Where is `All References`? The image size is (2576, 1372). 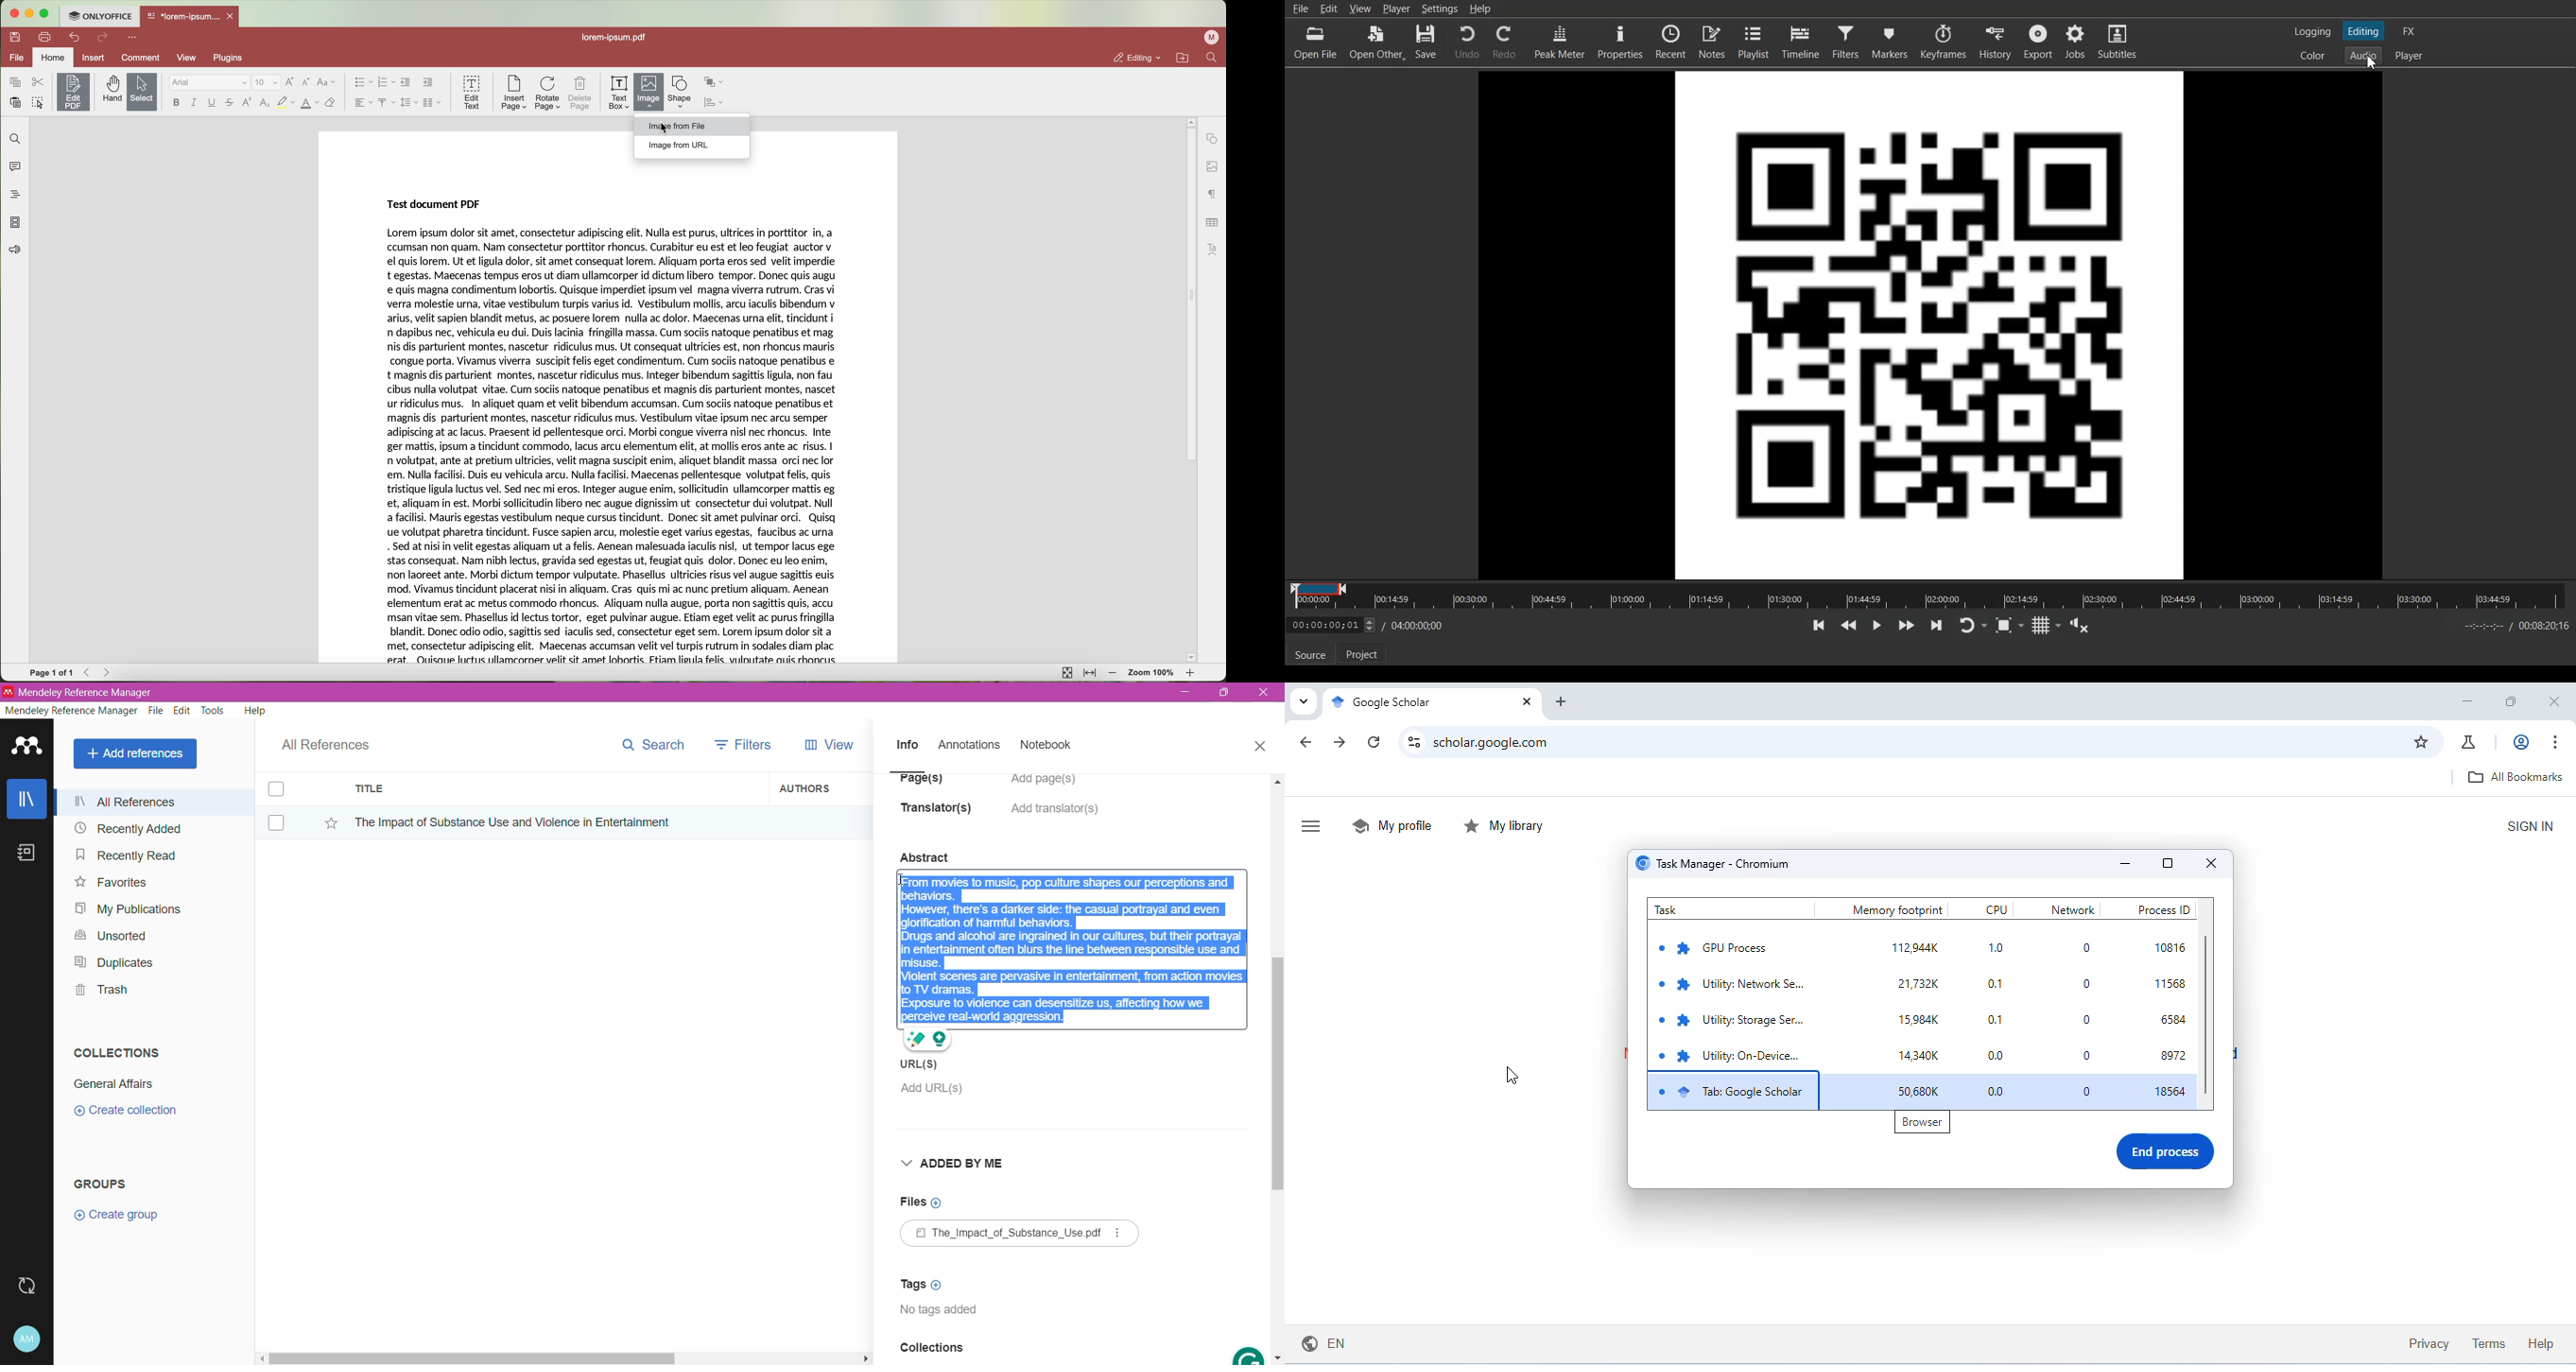 All References is located at coordinates (153, 802).